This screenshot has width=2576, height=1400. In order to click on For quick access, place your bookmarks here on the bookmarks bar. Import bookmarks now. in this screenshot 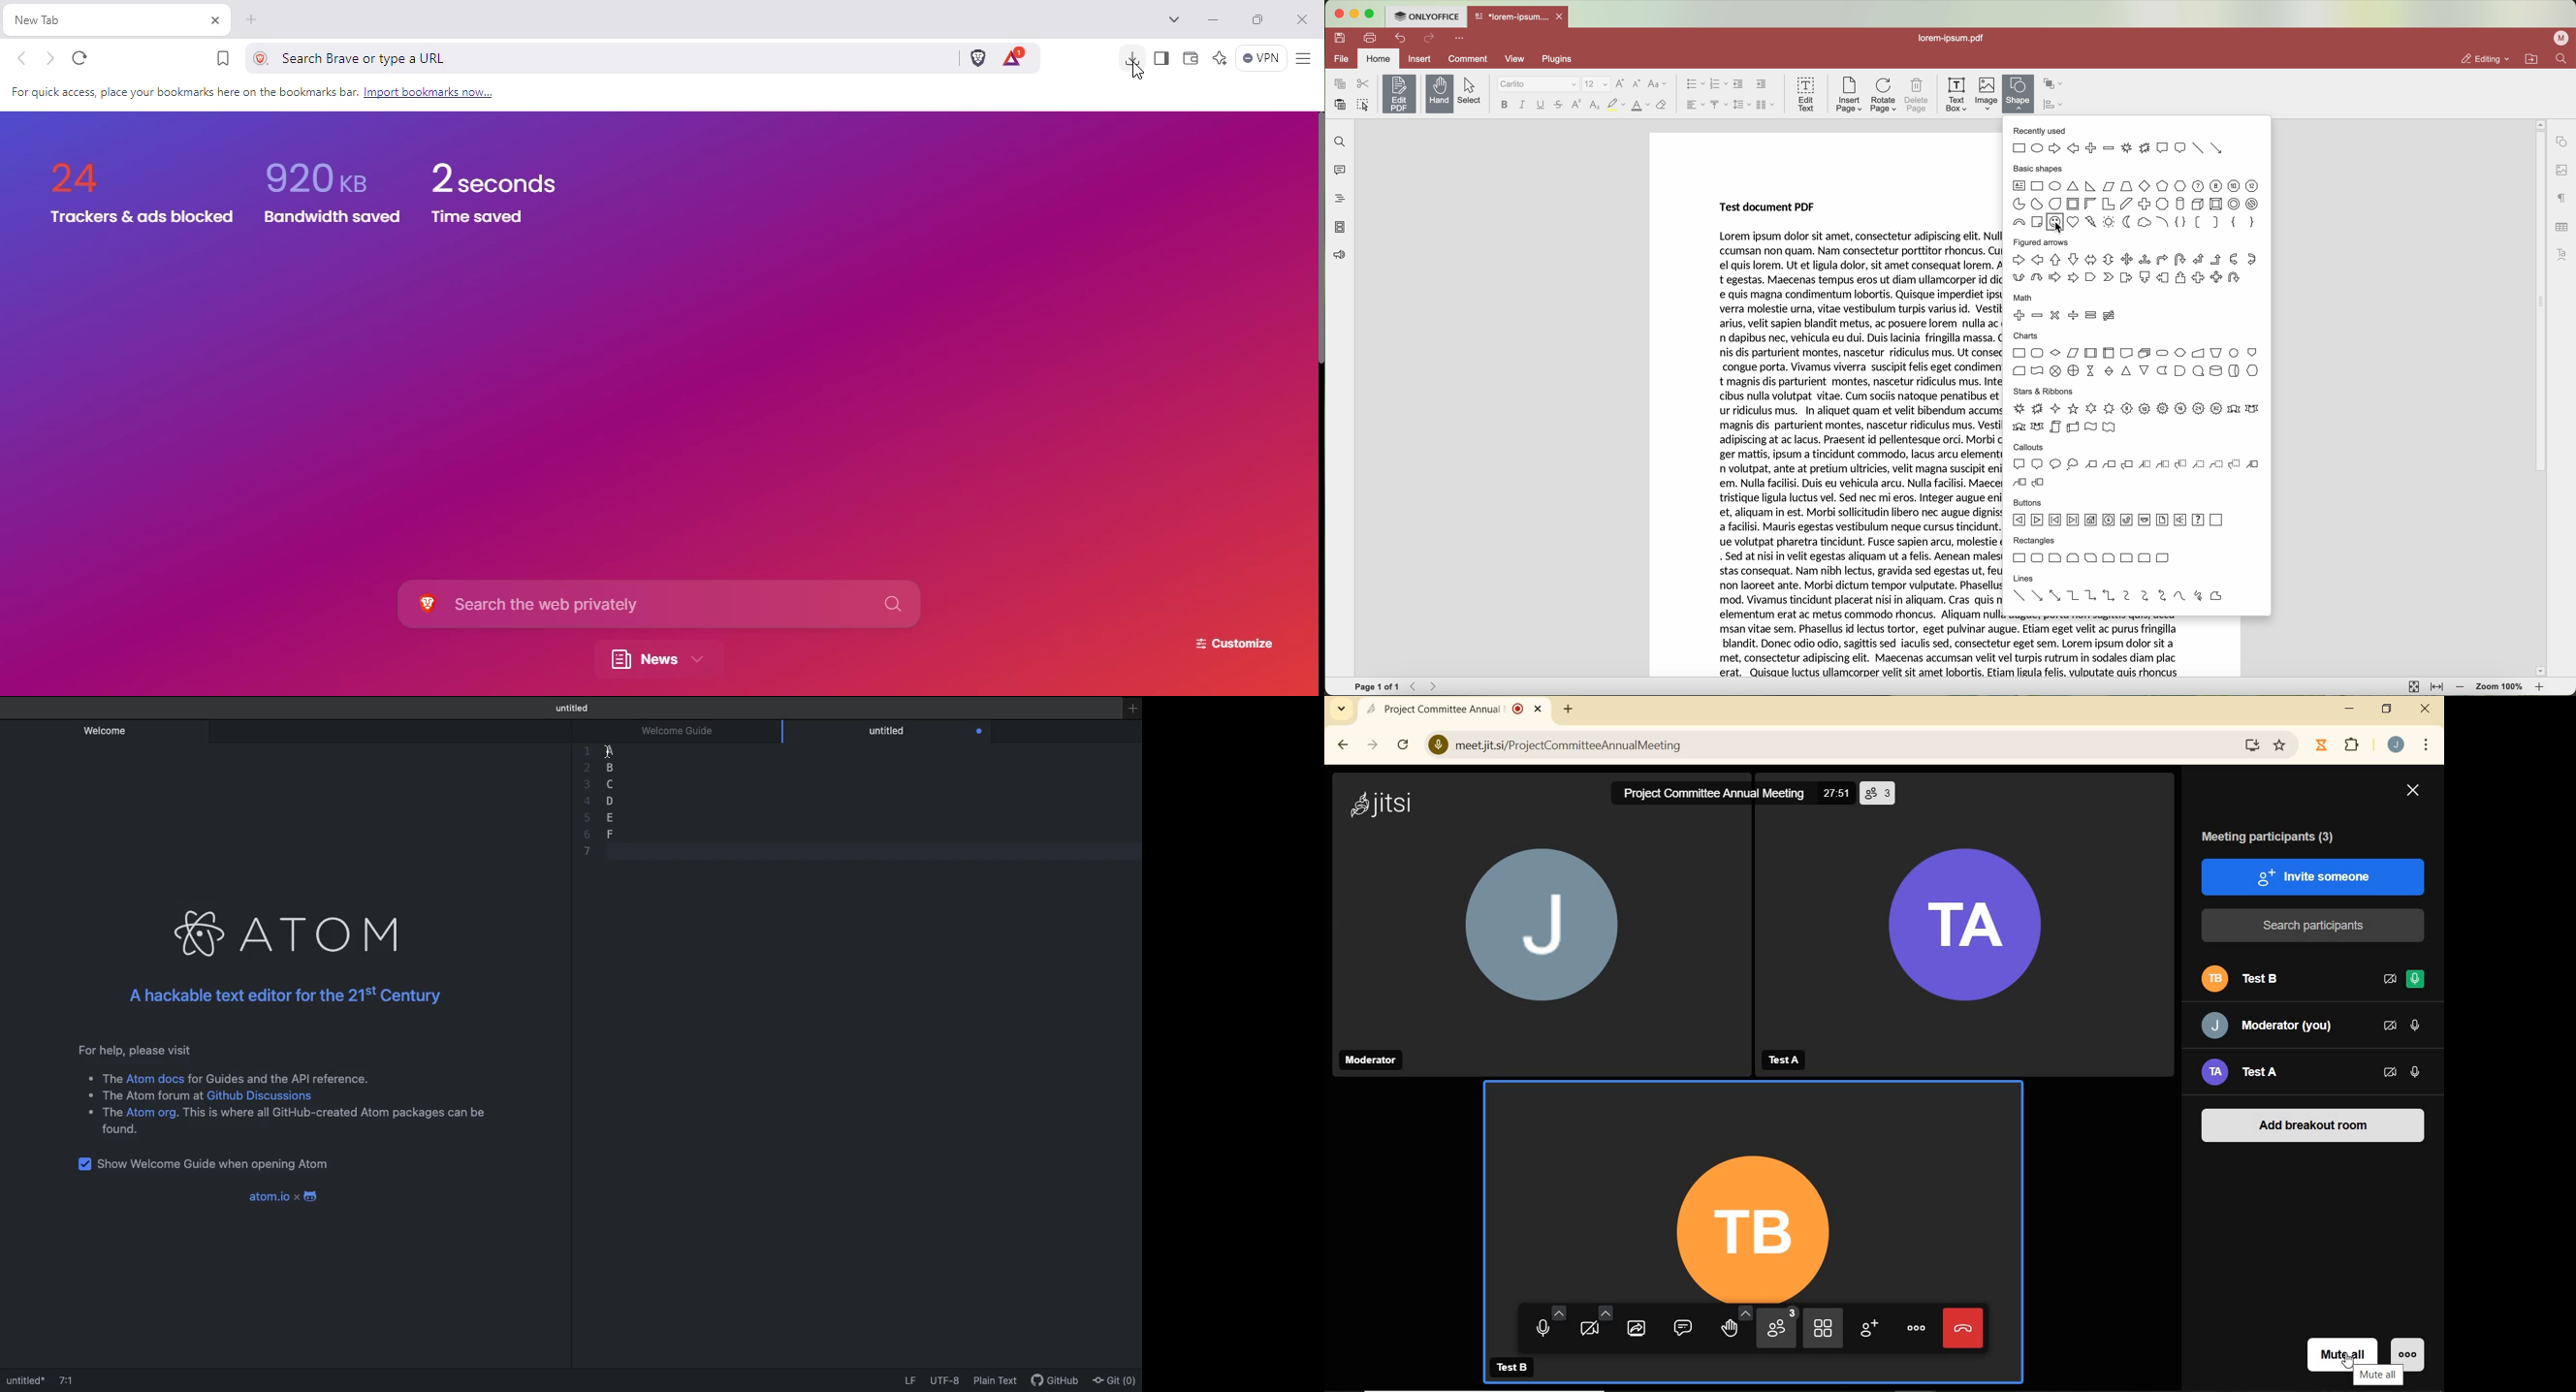, I will do `click(181, 93)`.